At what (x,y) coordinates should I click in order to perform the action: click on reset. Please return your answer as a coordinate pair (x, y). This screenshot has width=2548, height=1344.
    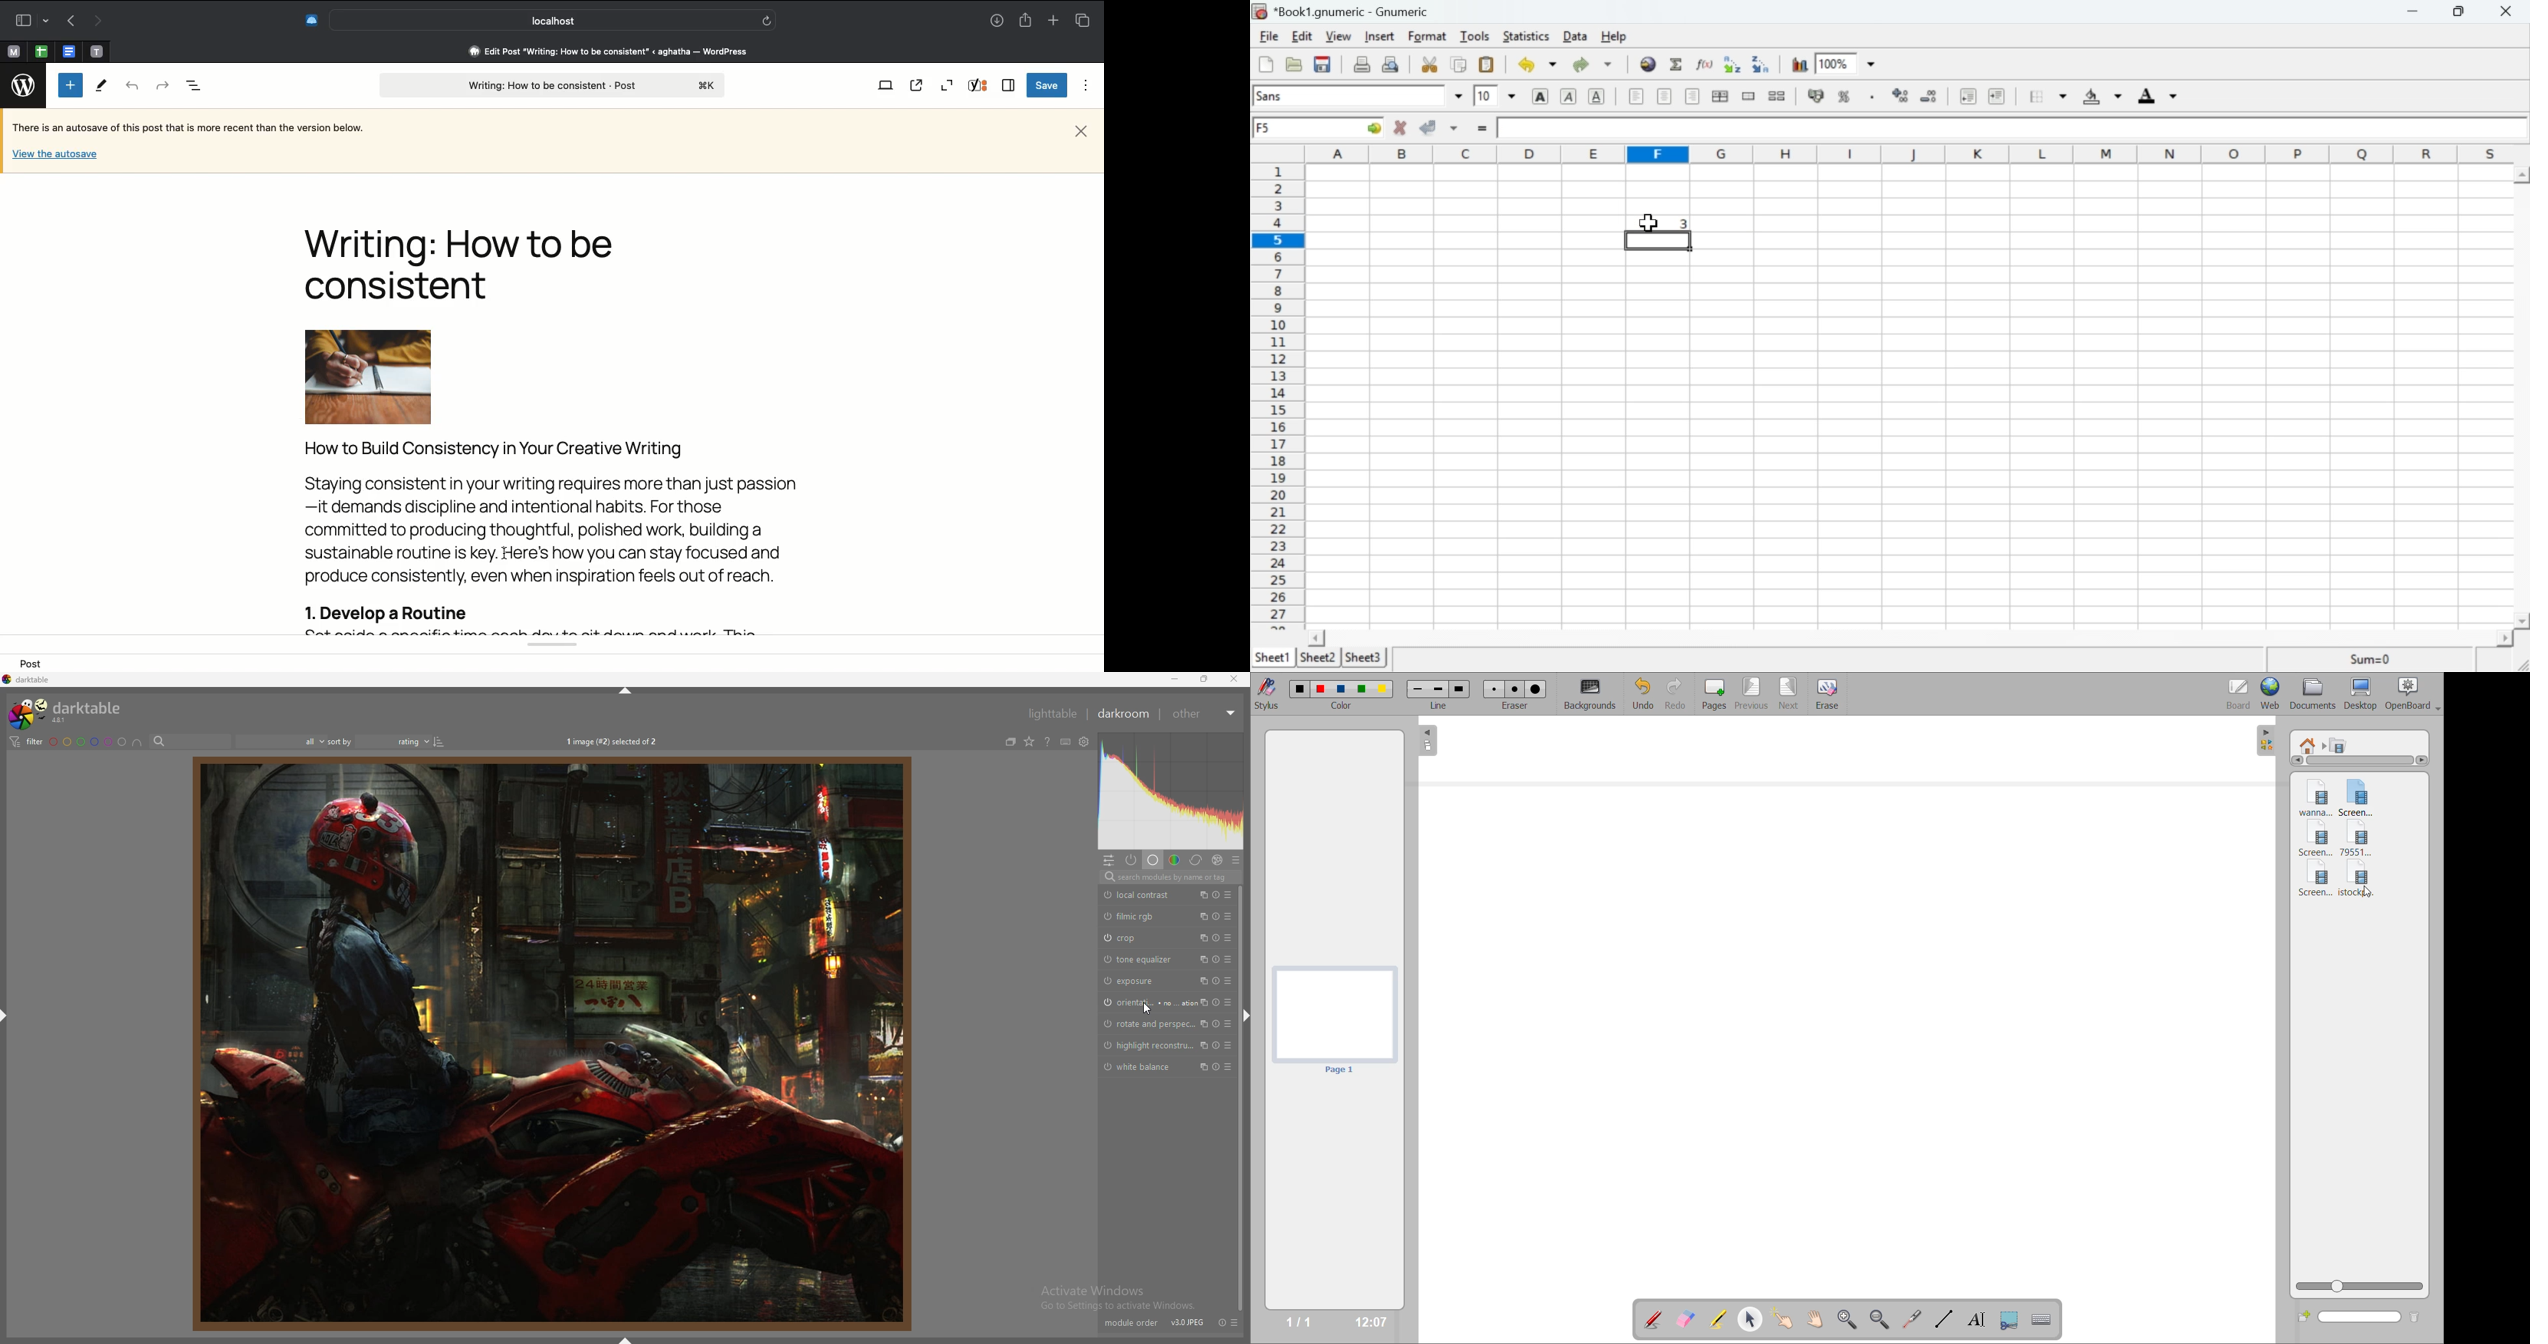
    Looking at the image, I should click on (1220, 1322).